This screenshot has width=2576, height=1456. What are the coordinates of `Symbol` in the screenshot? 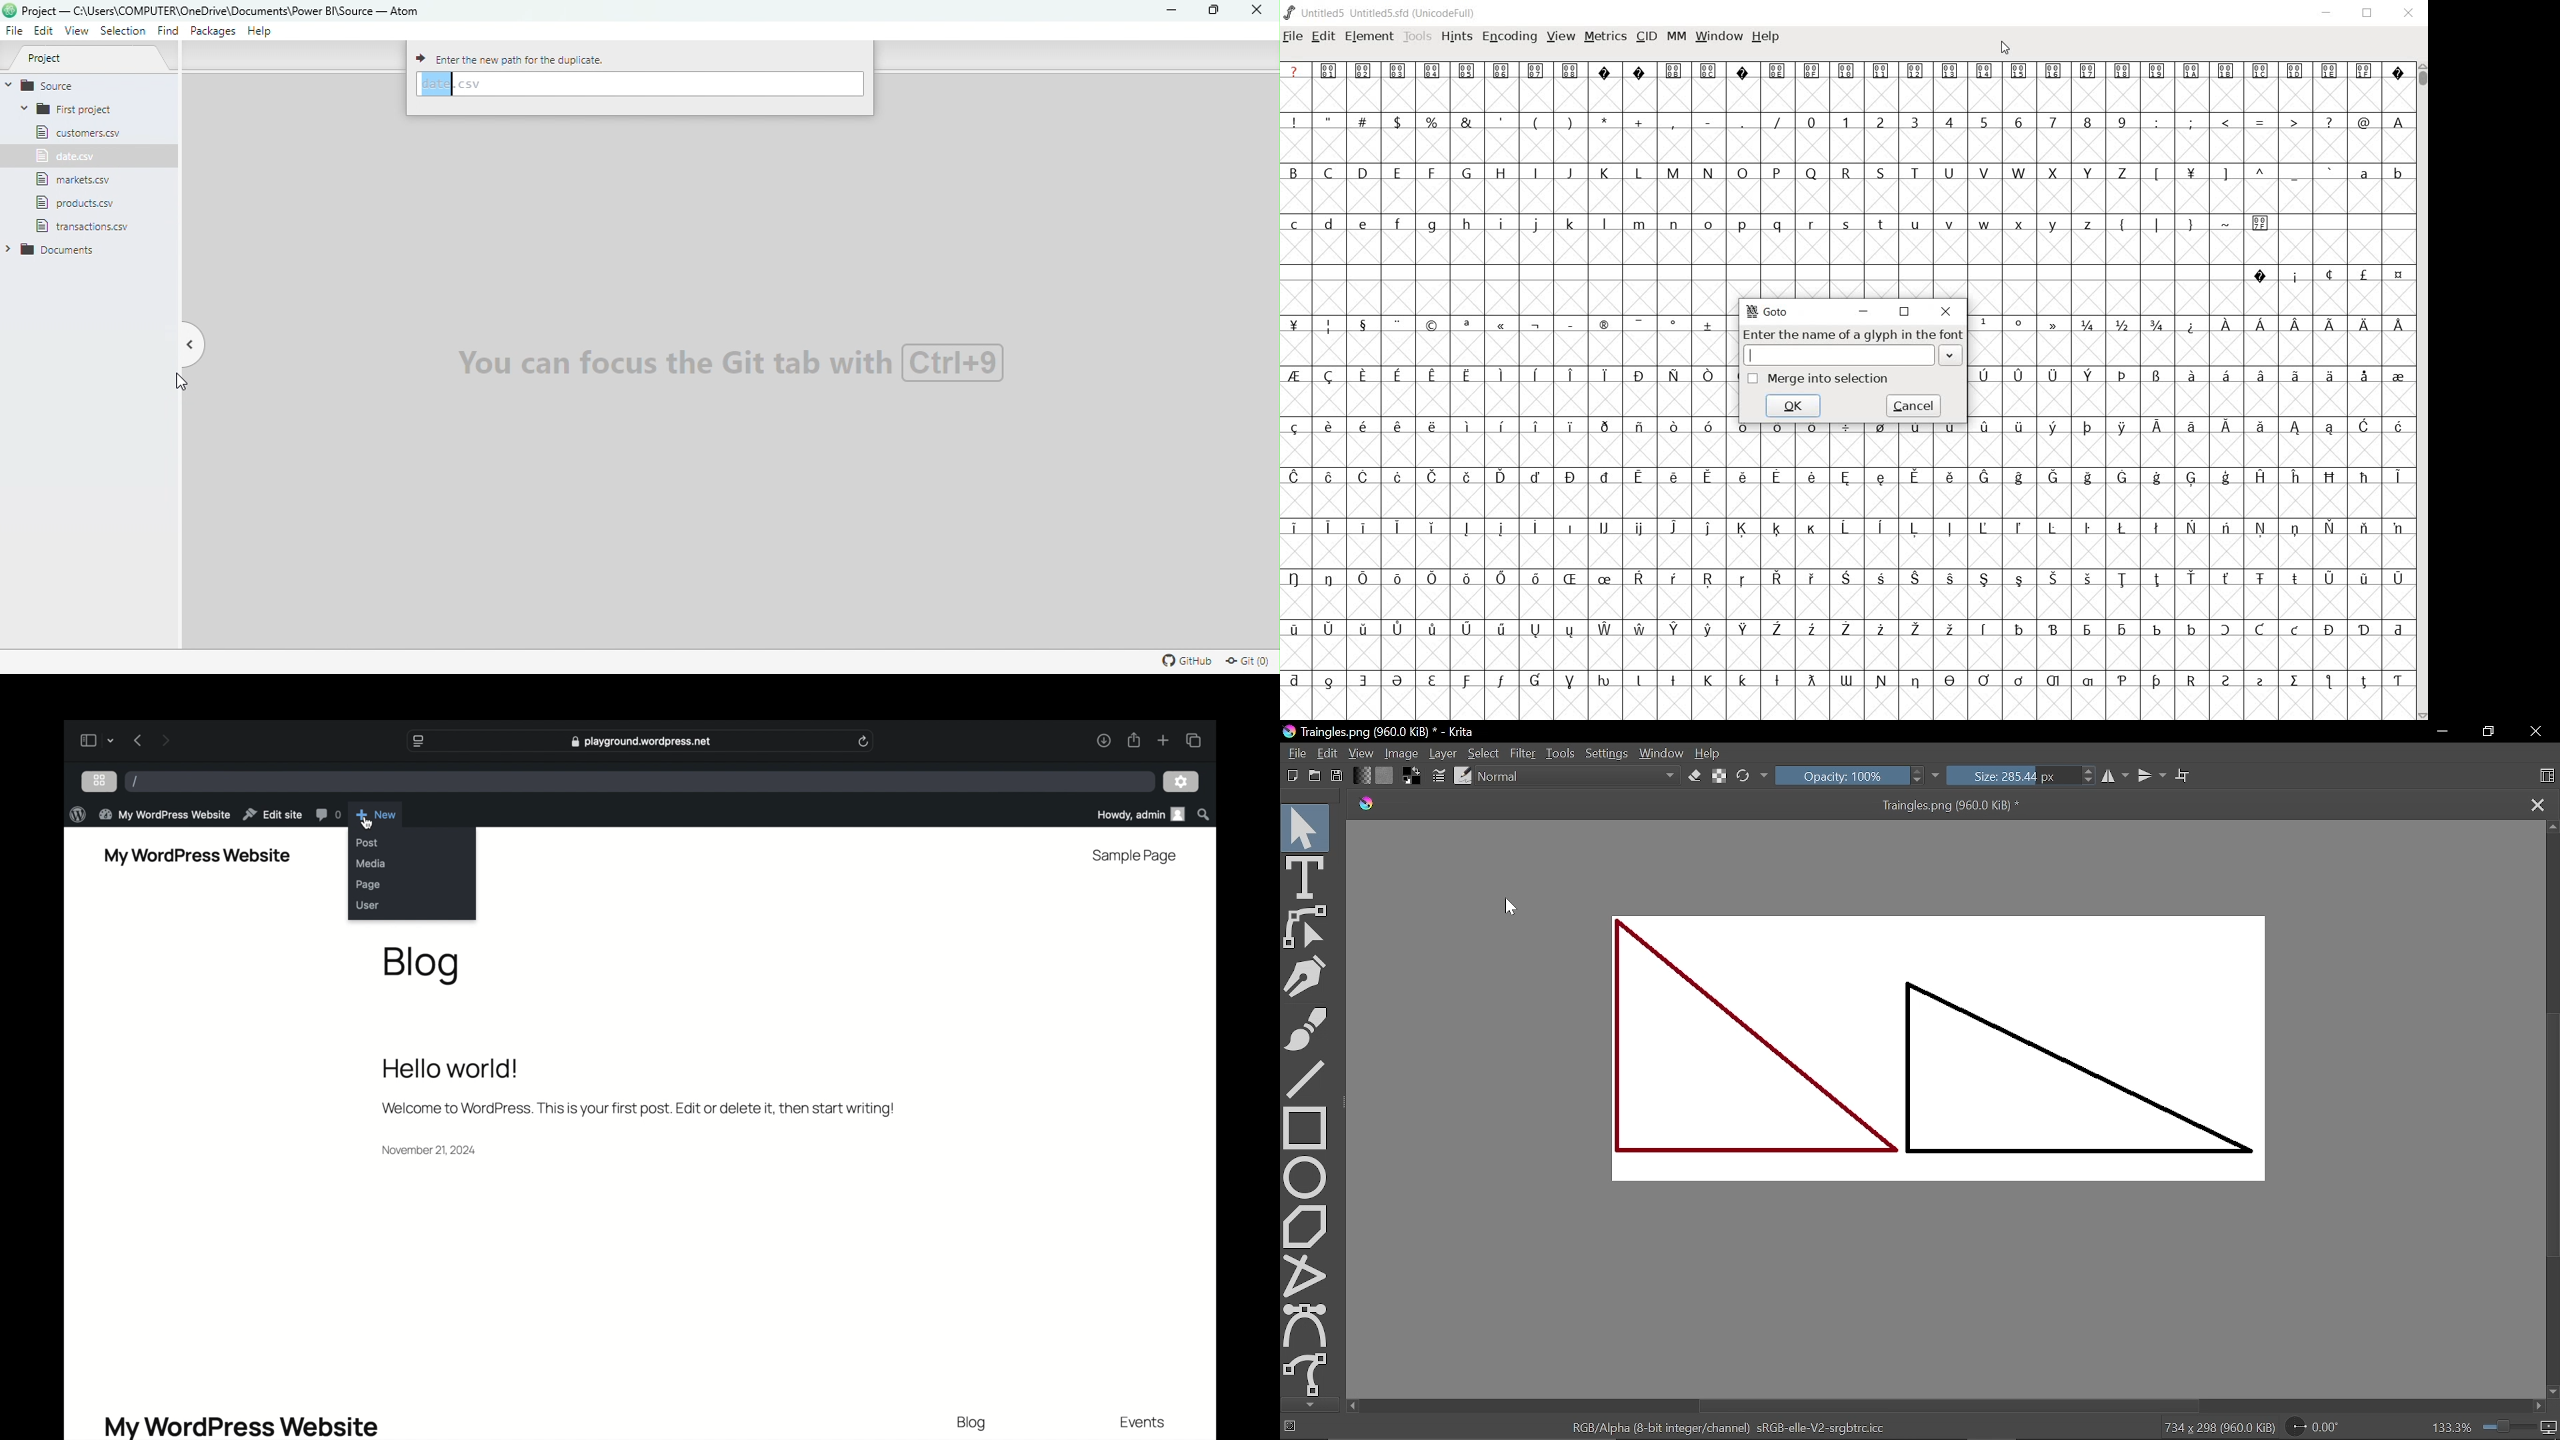 It's located at (1432, 325).